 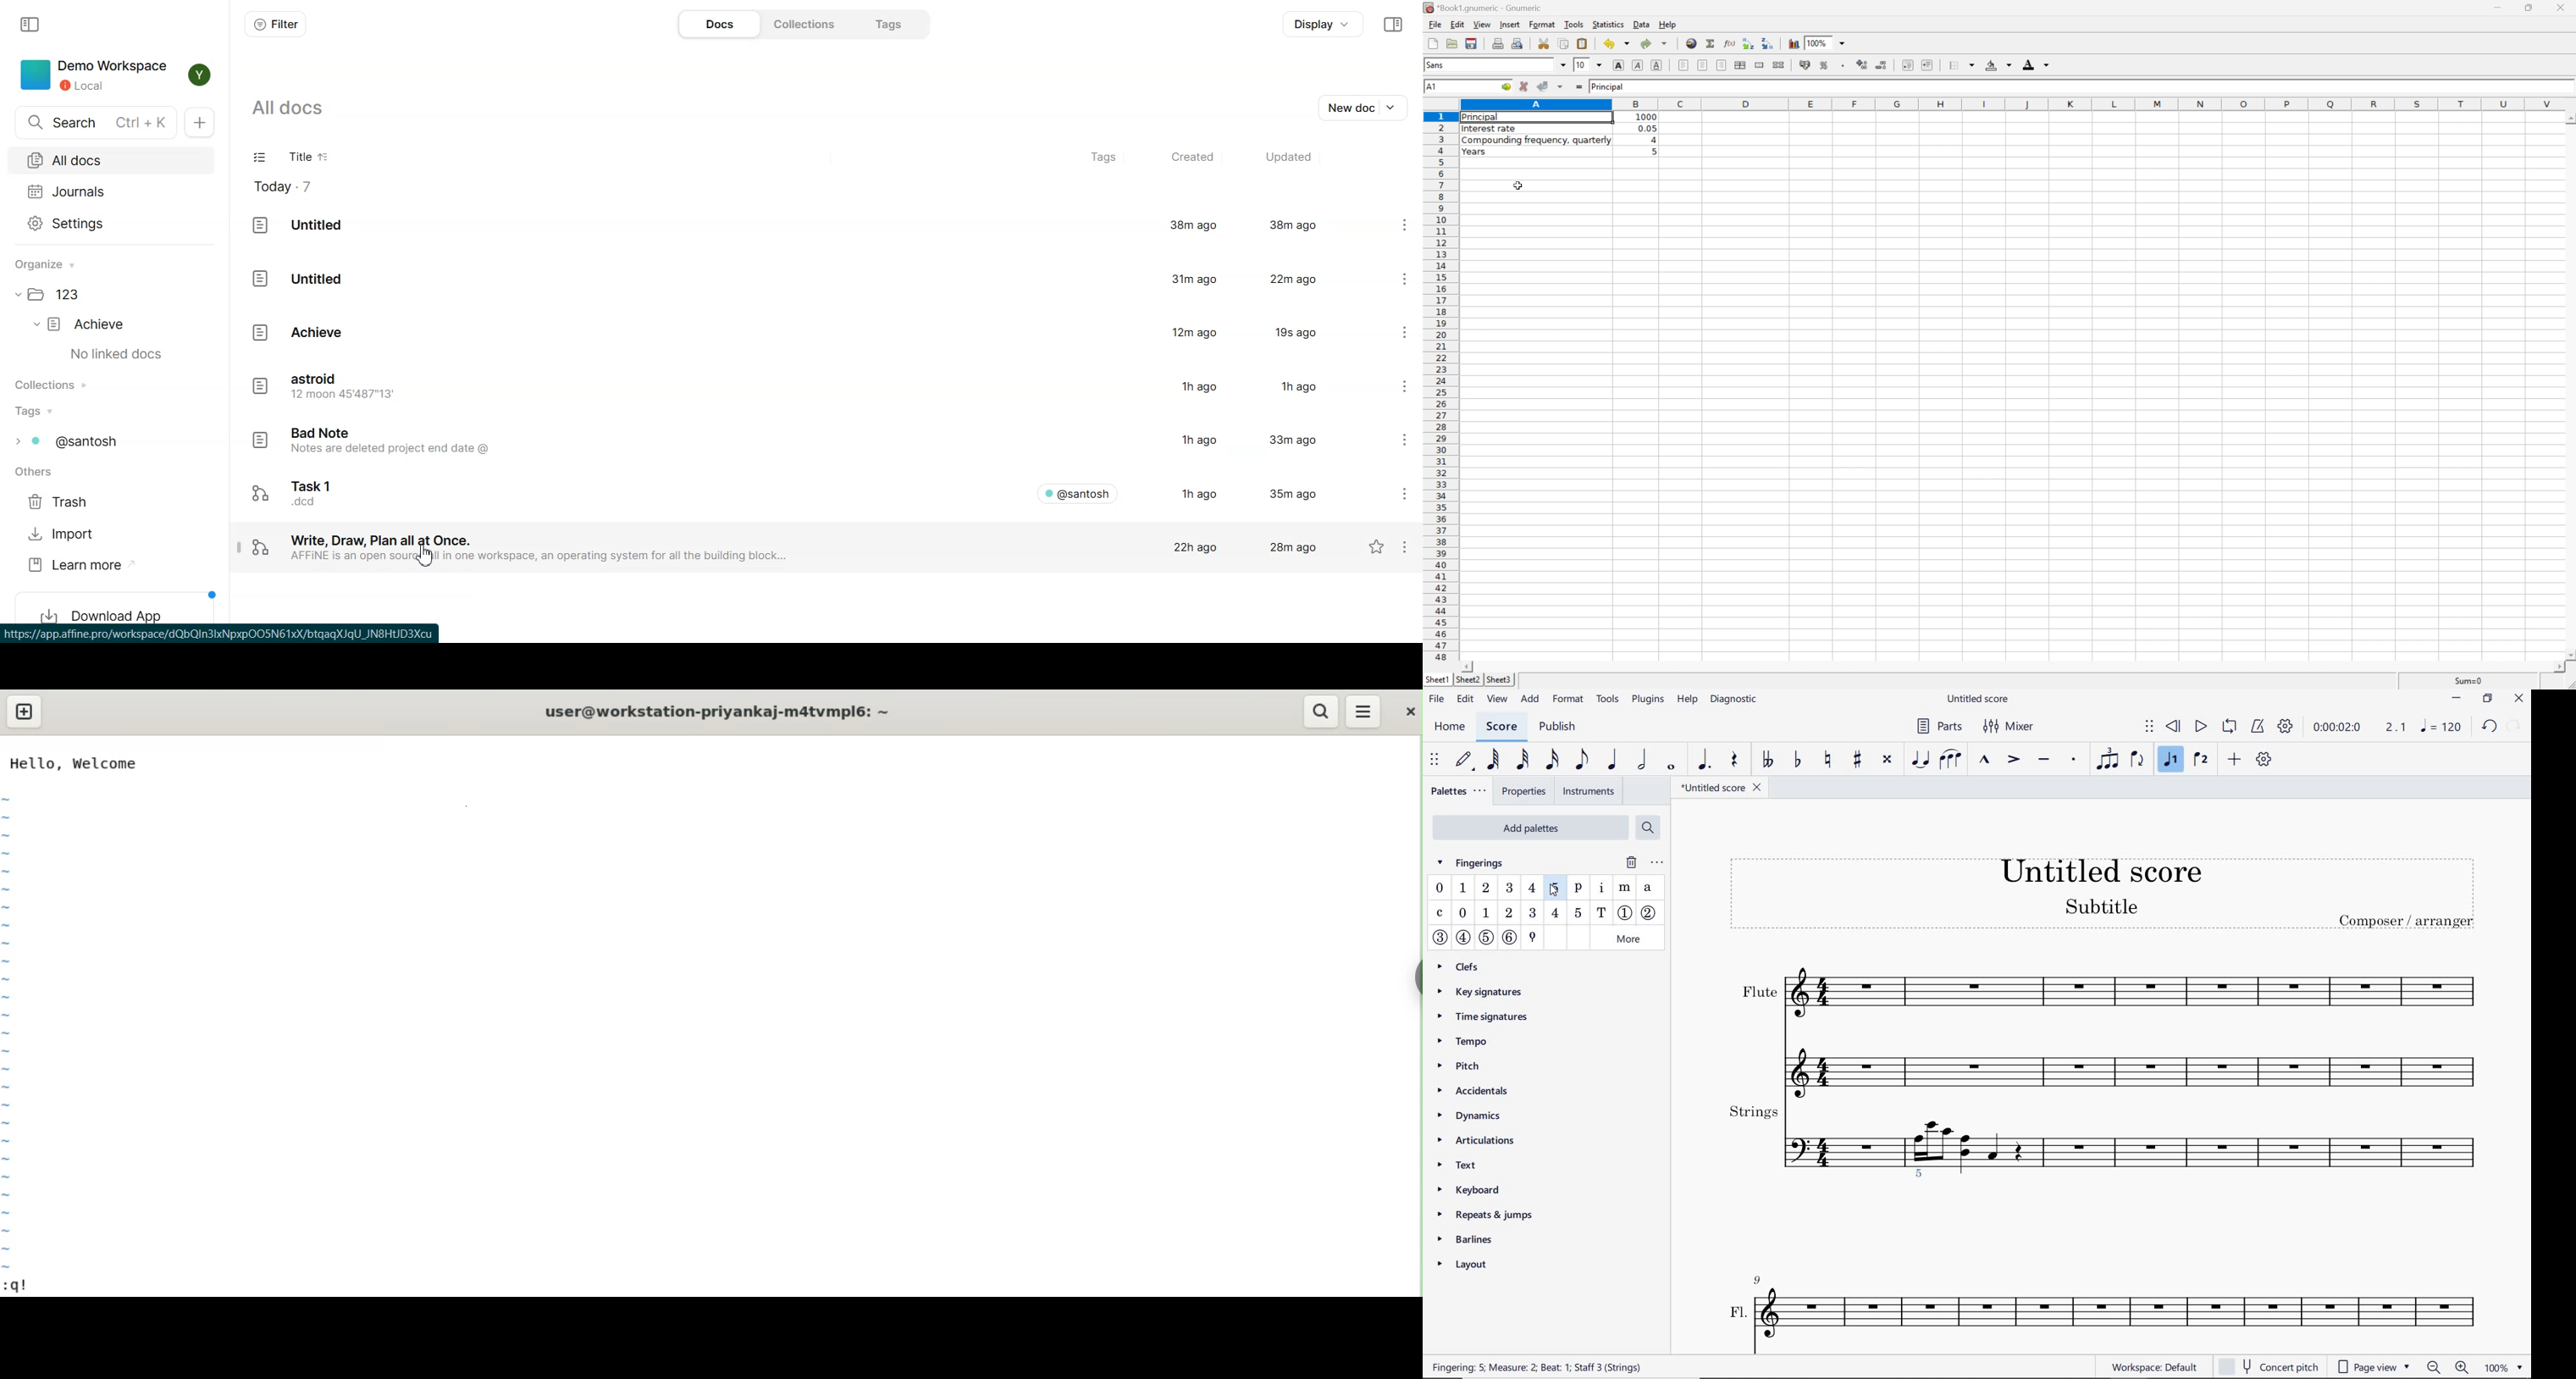 I want to click on 64th note, so click(x=1495, y=758).